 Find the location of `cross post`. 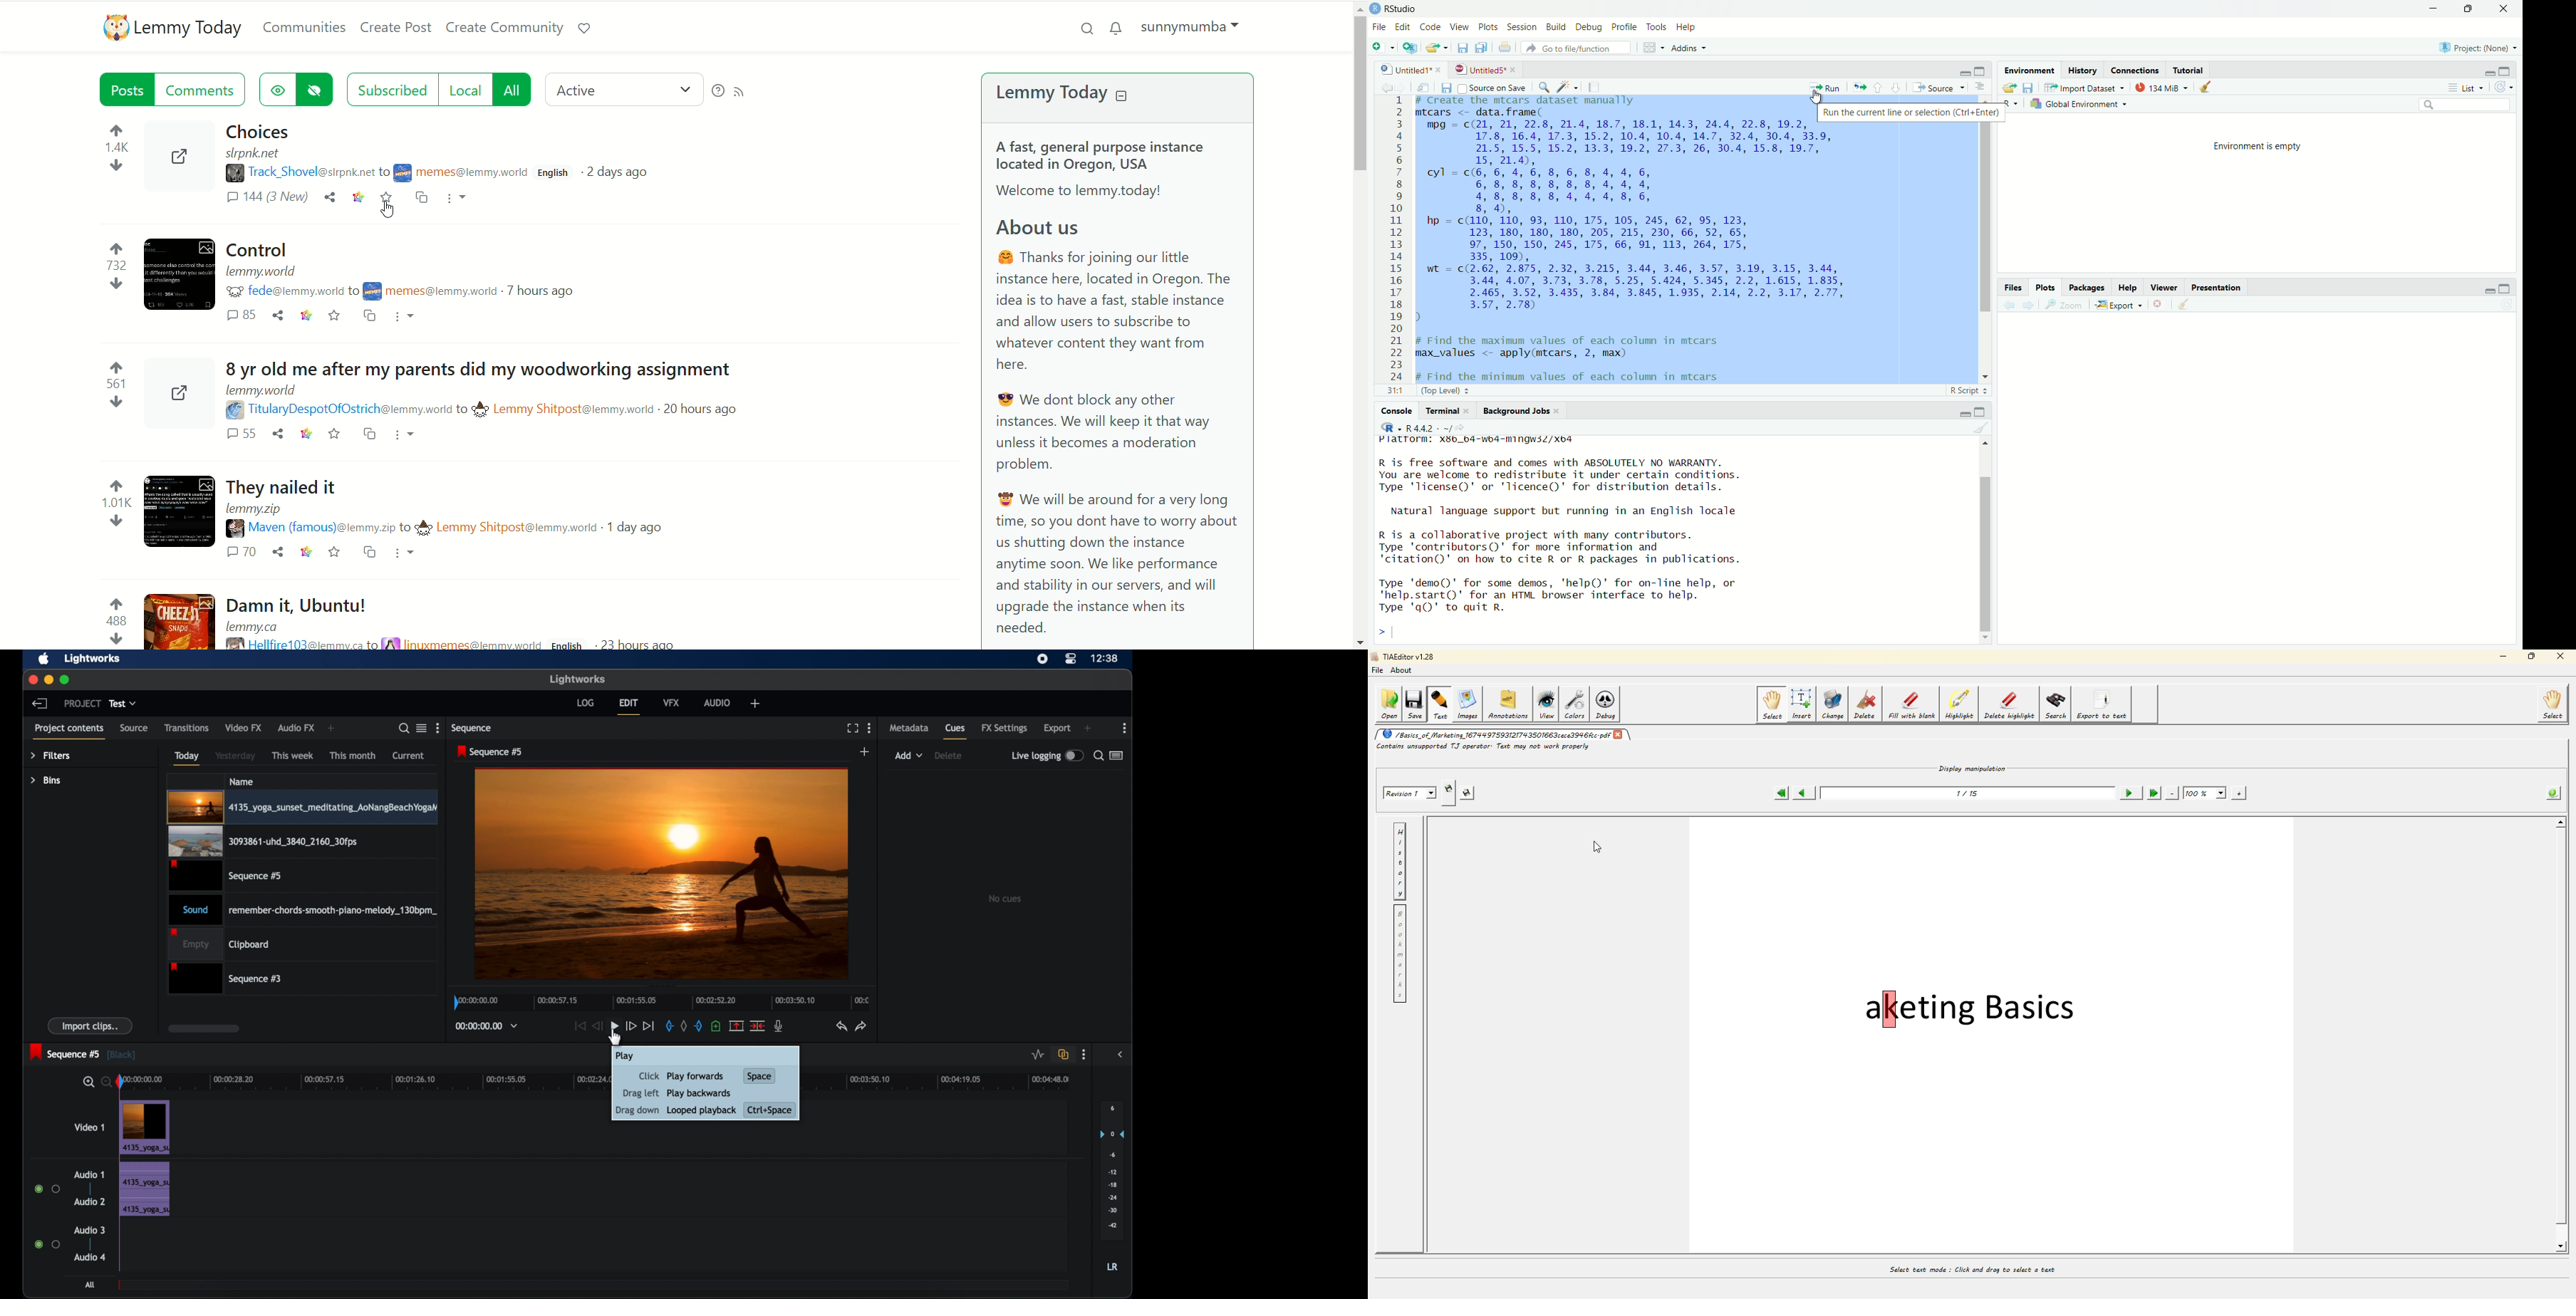

cross post is located at coordinates (365, 434).